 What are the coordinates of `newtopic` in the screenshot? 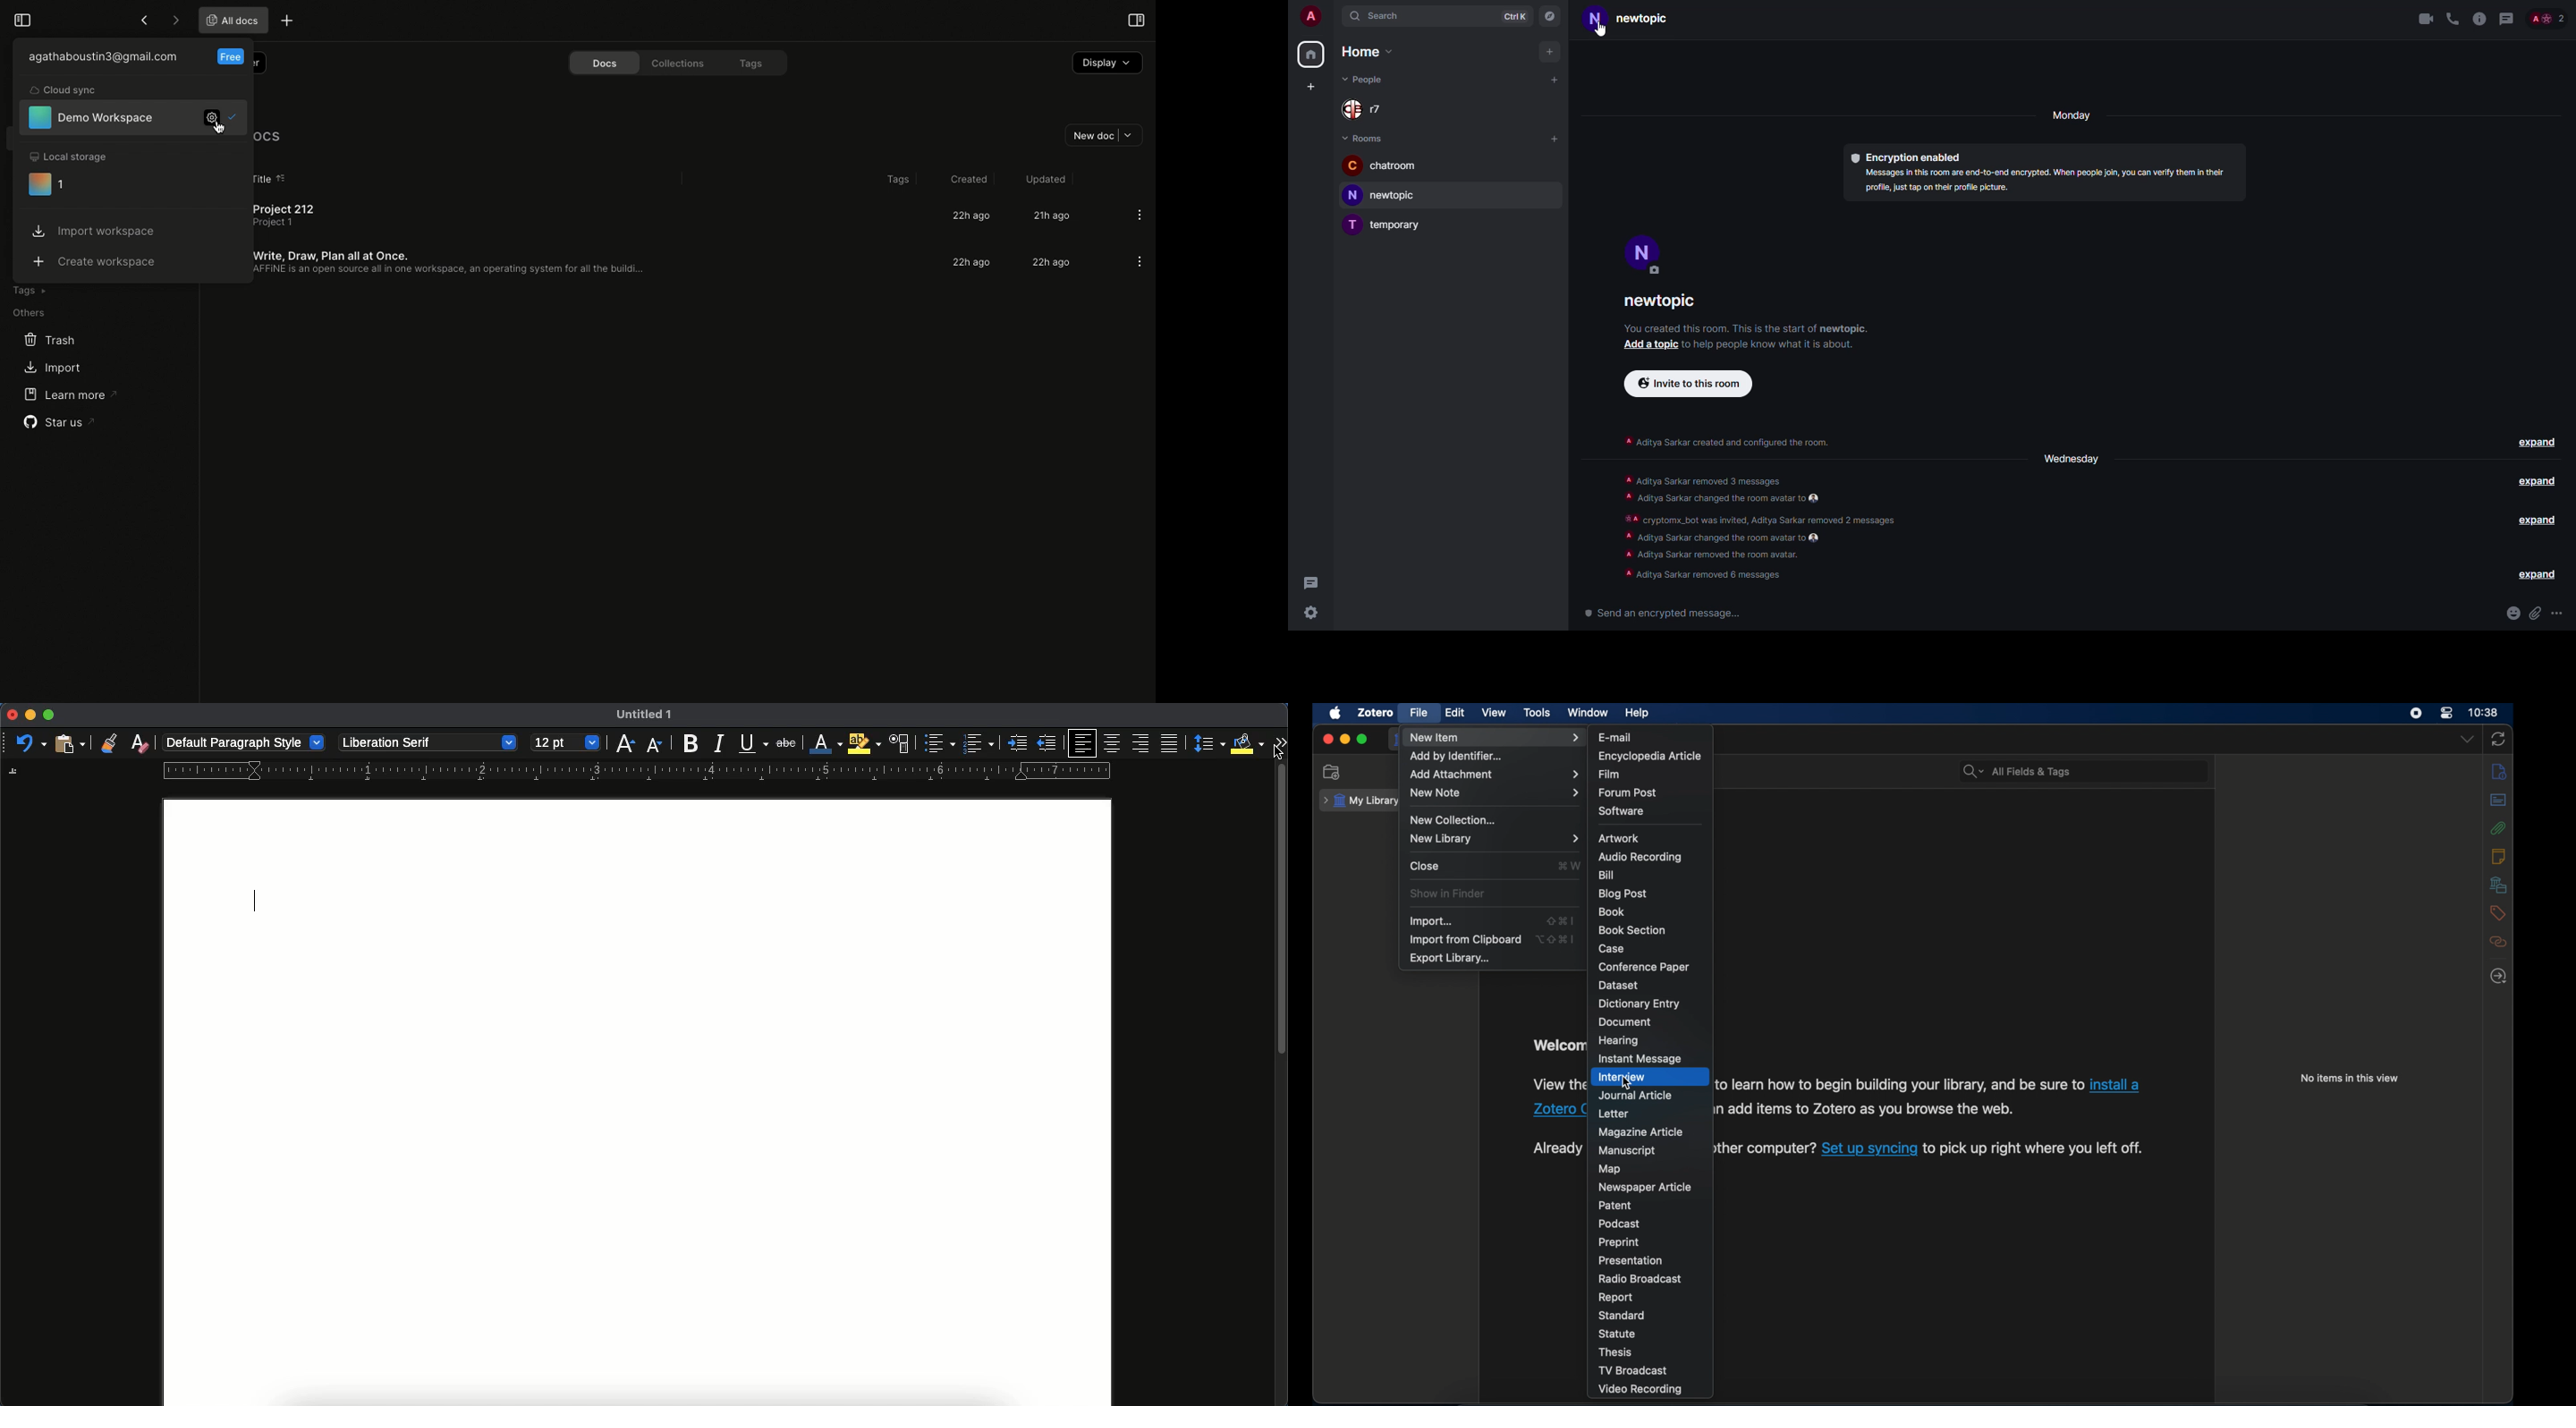 It's located at (1631, 21).